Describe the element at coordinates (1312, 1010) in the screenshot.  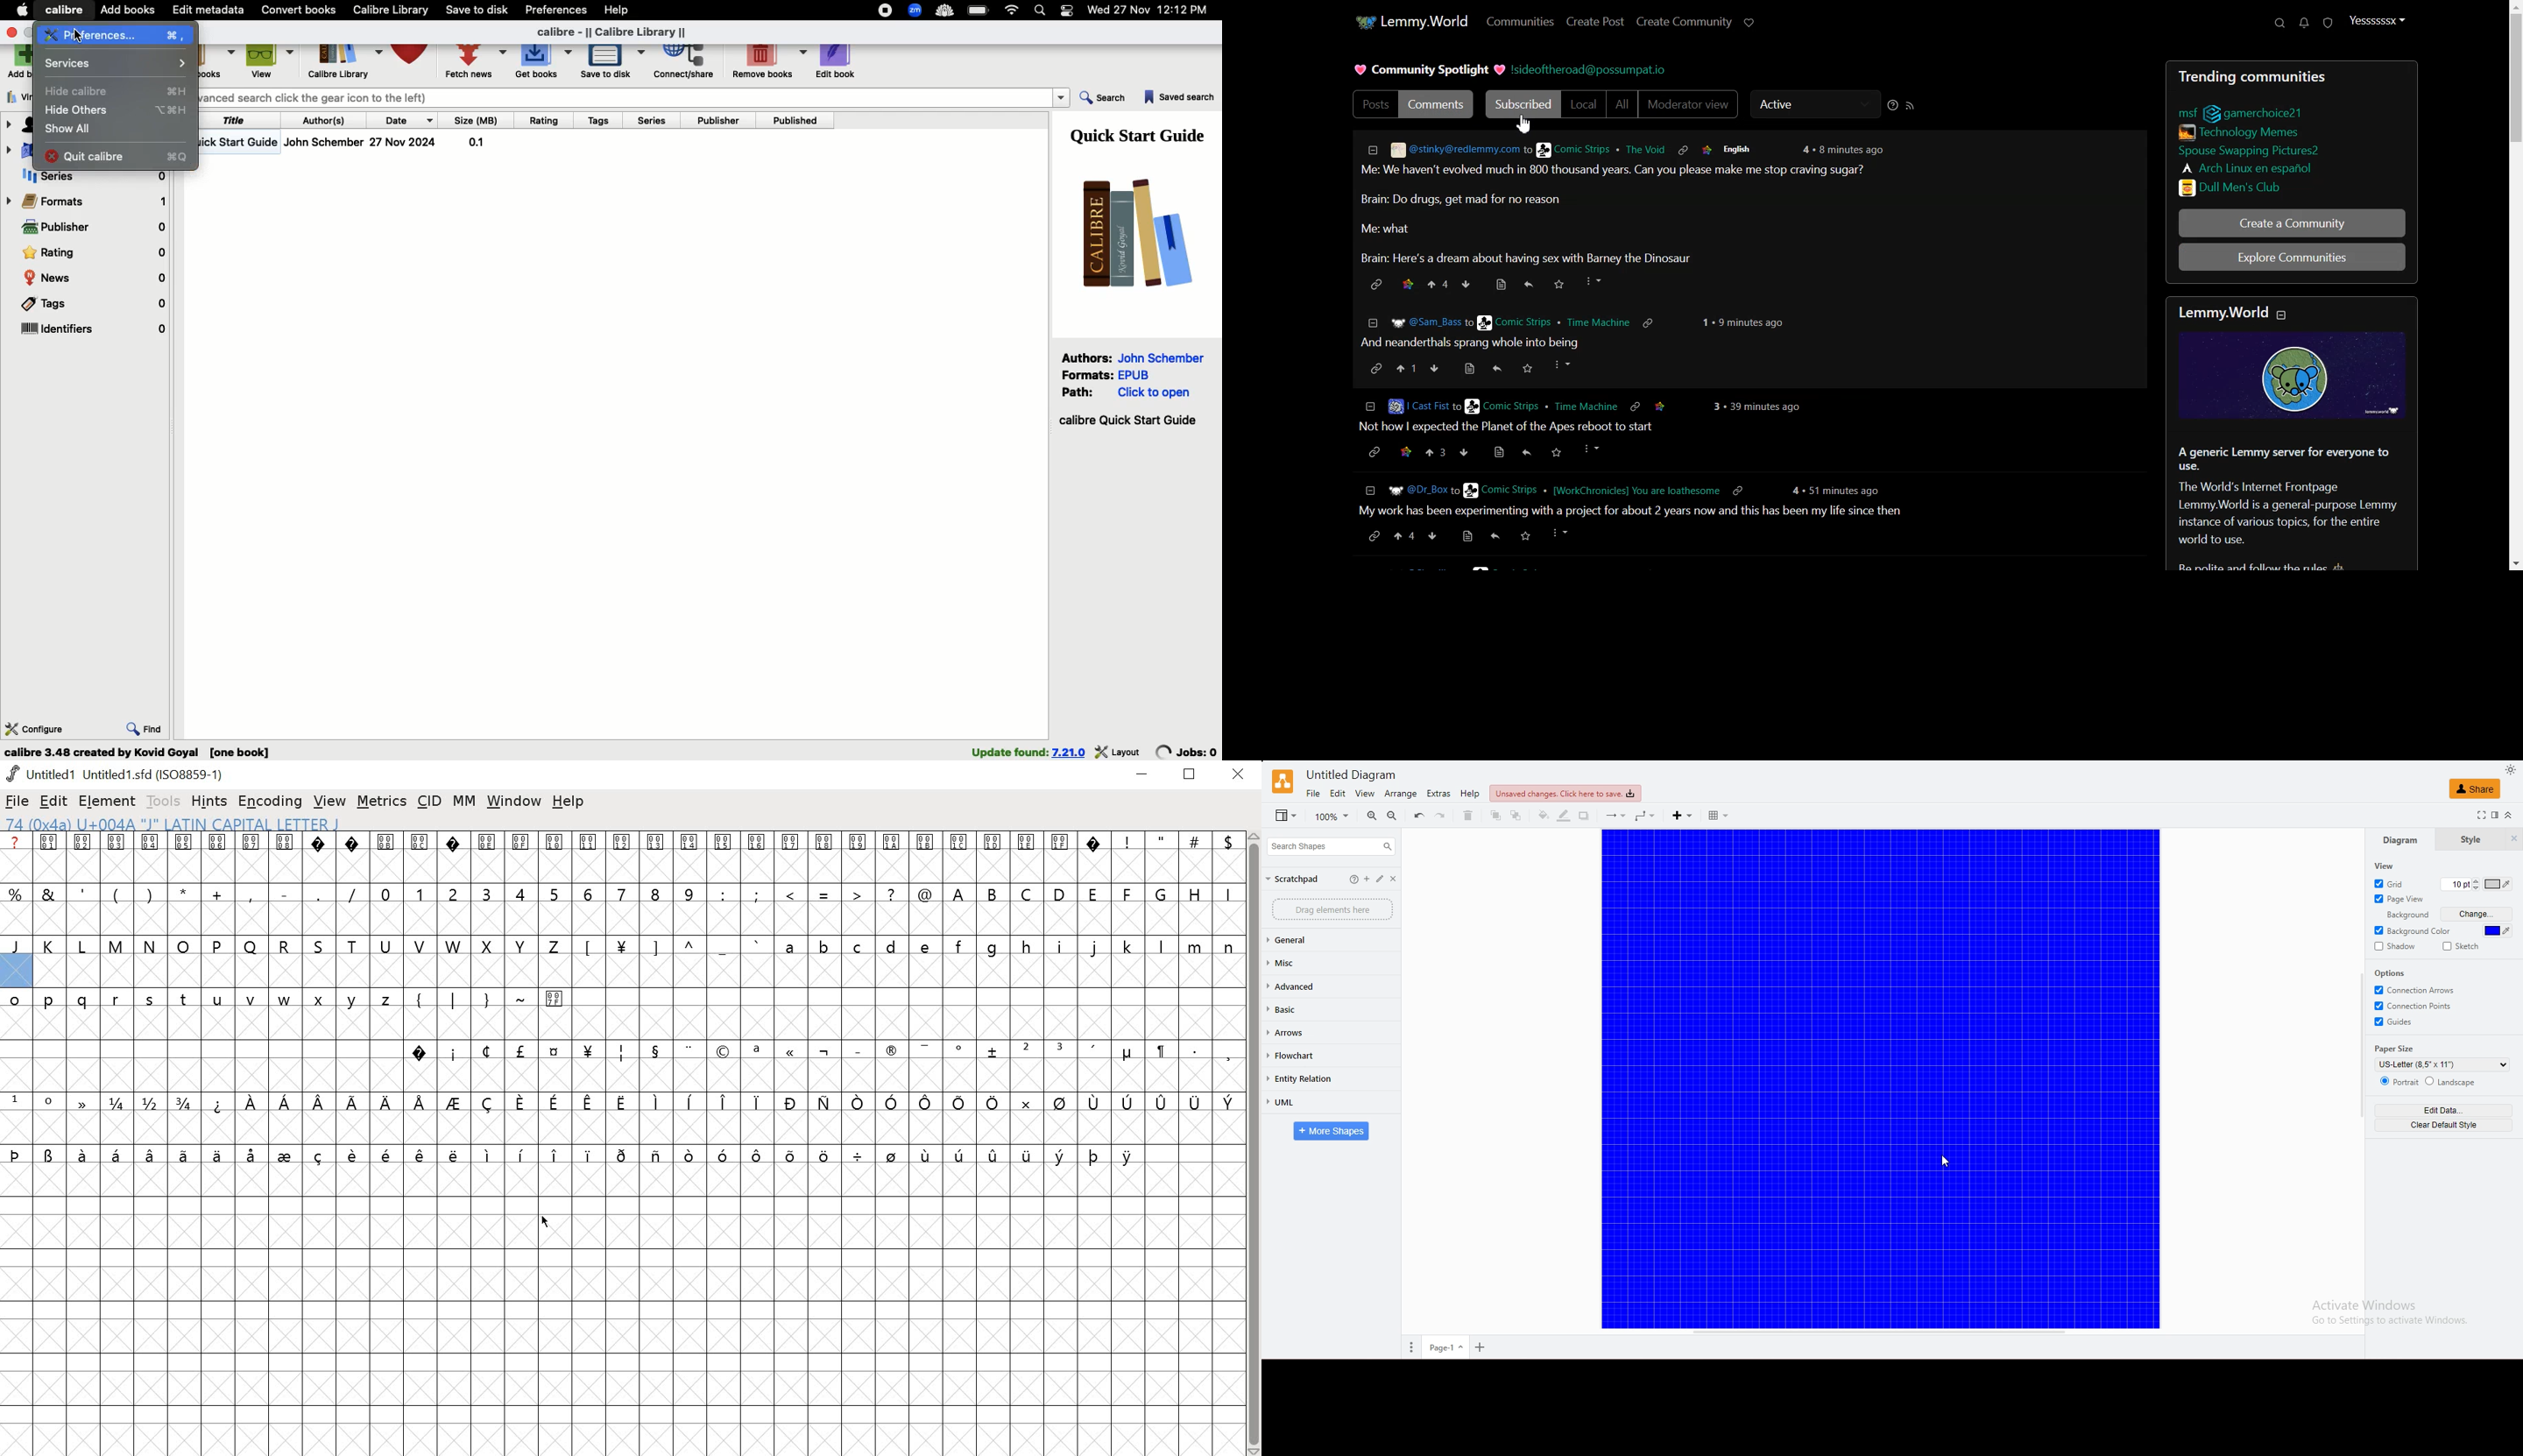
I see `basic` at that location.